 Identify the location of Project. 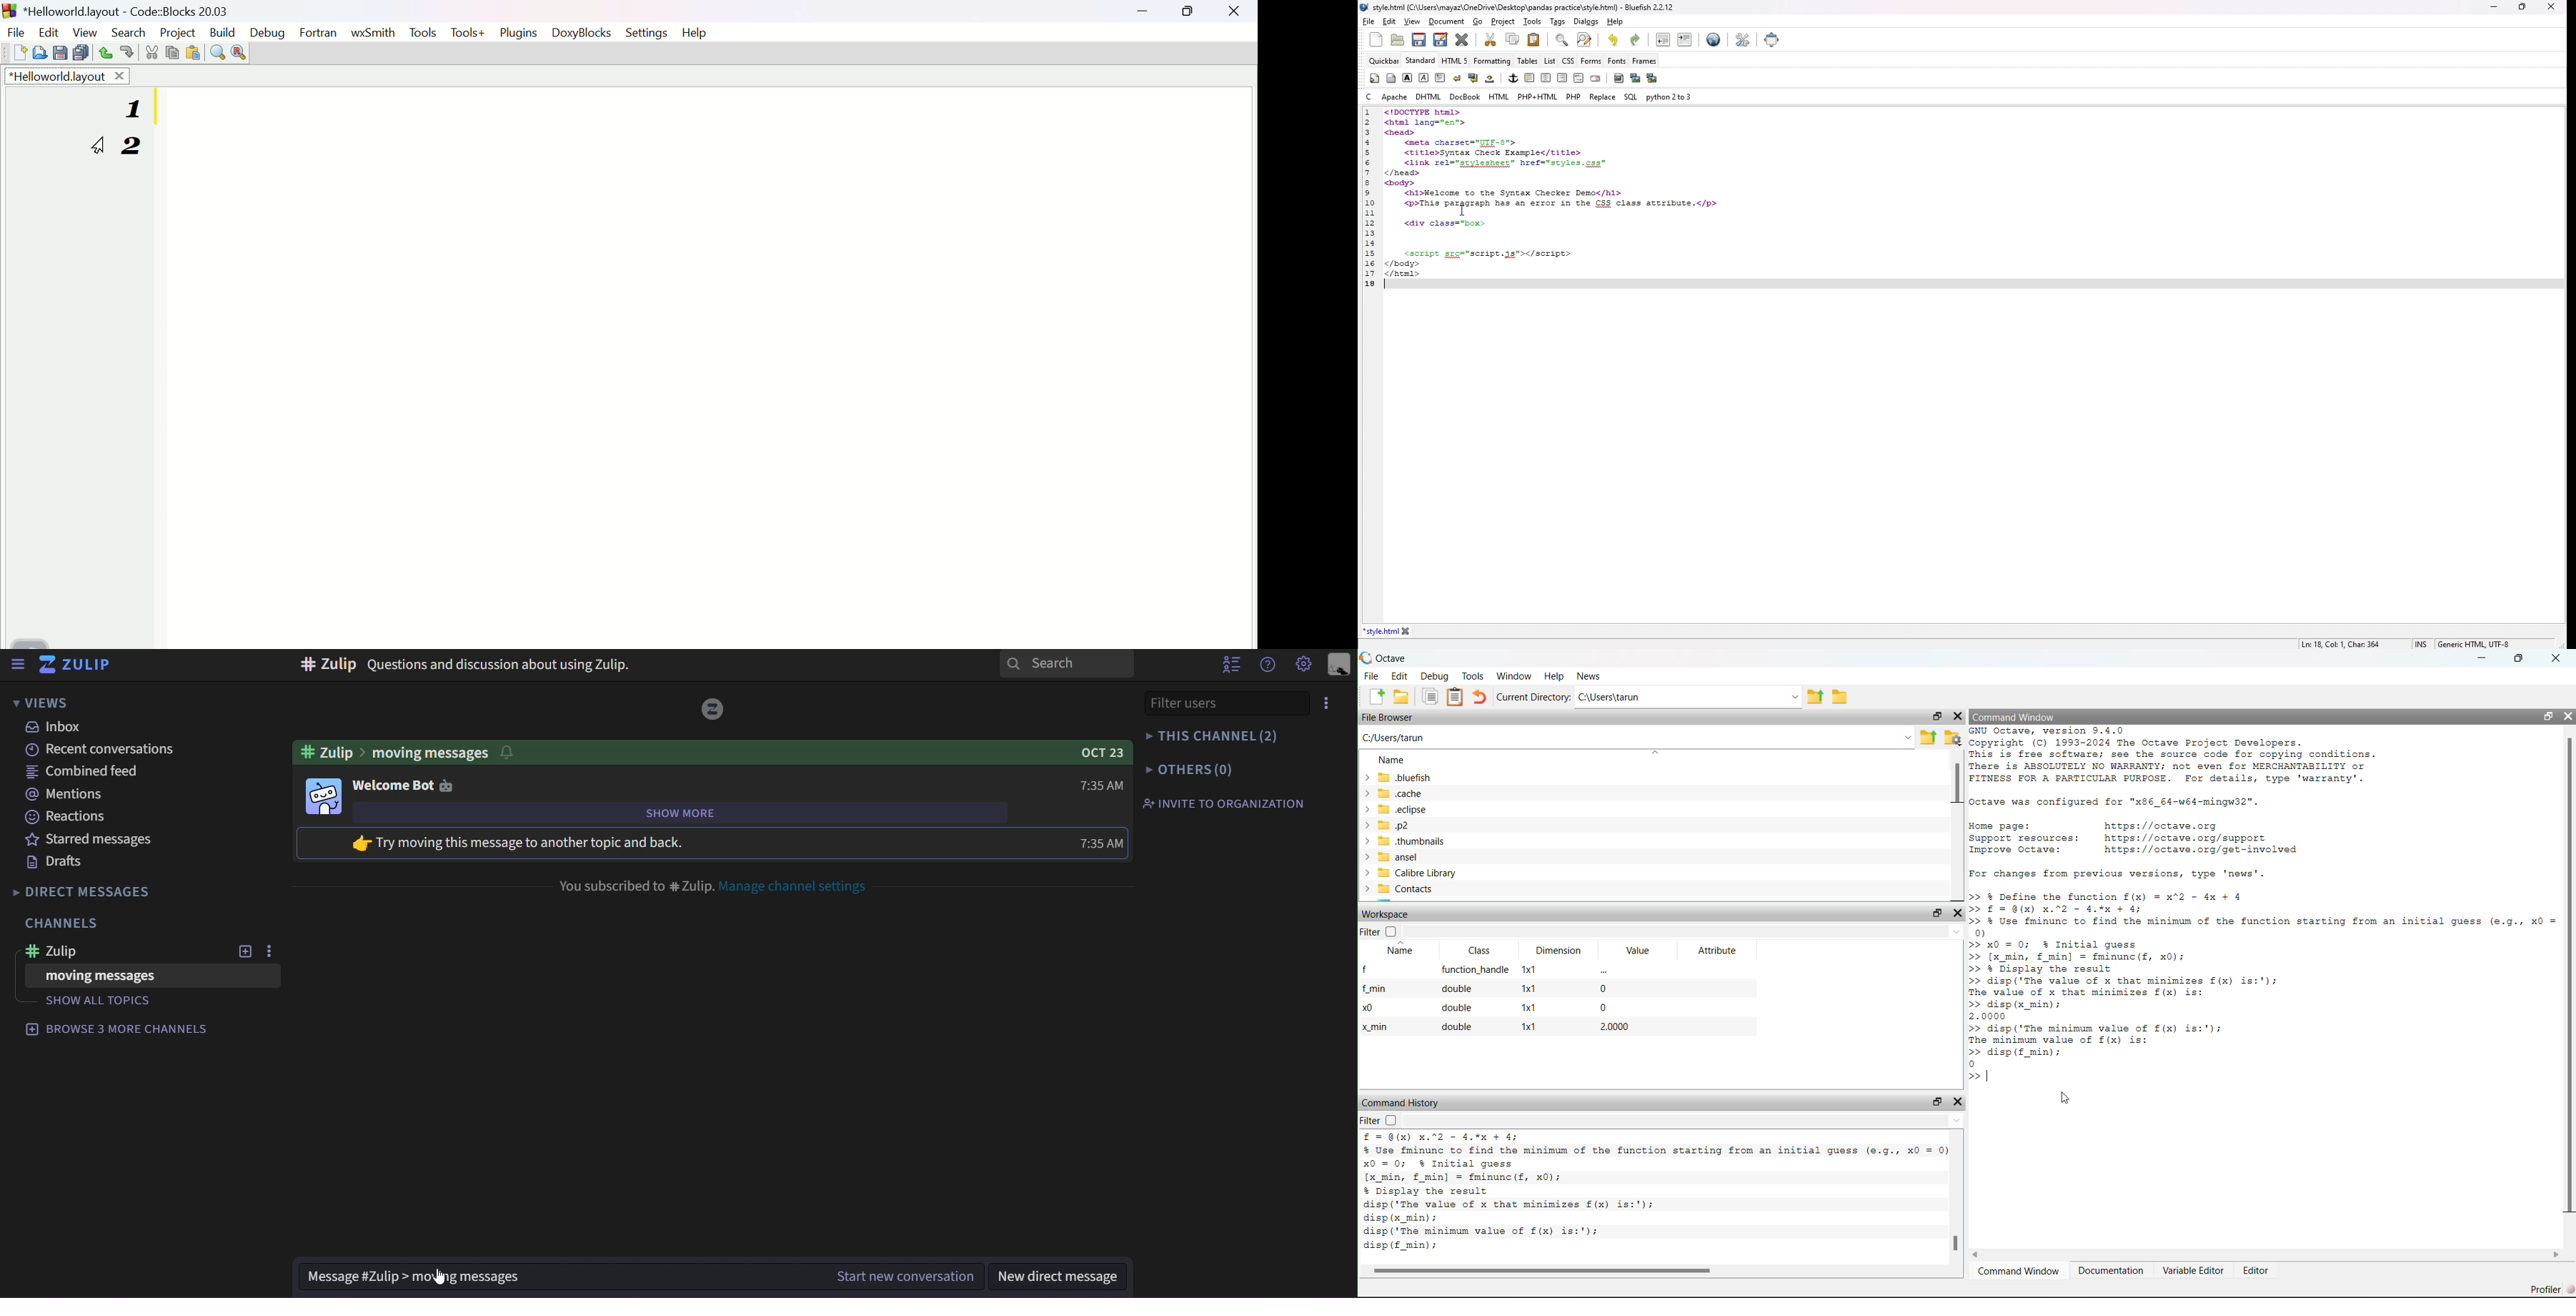
(176, 30).